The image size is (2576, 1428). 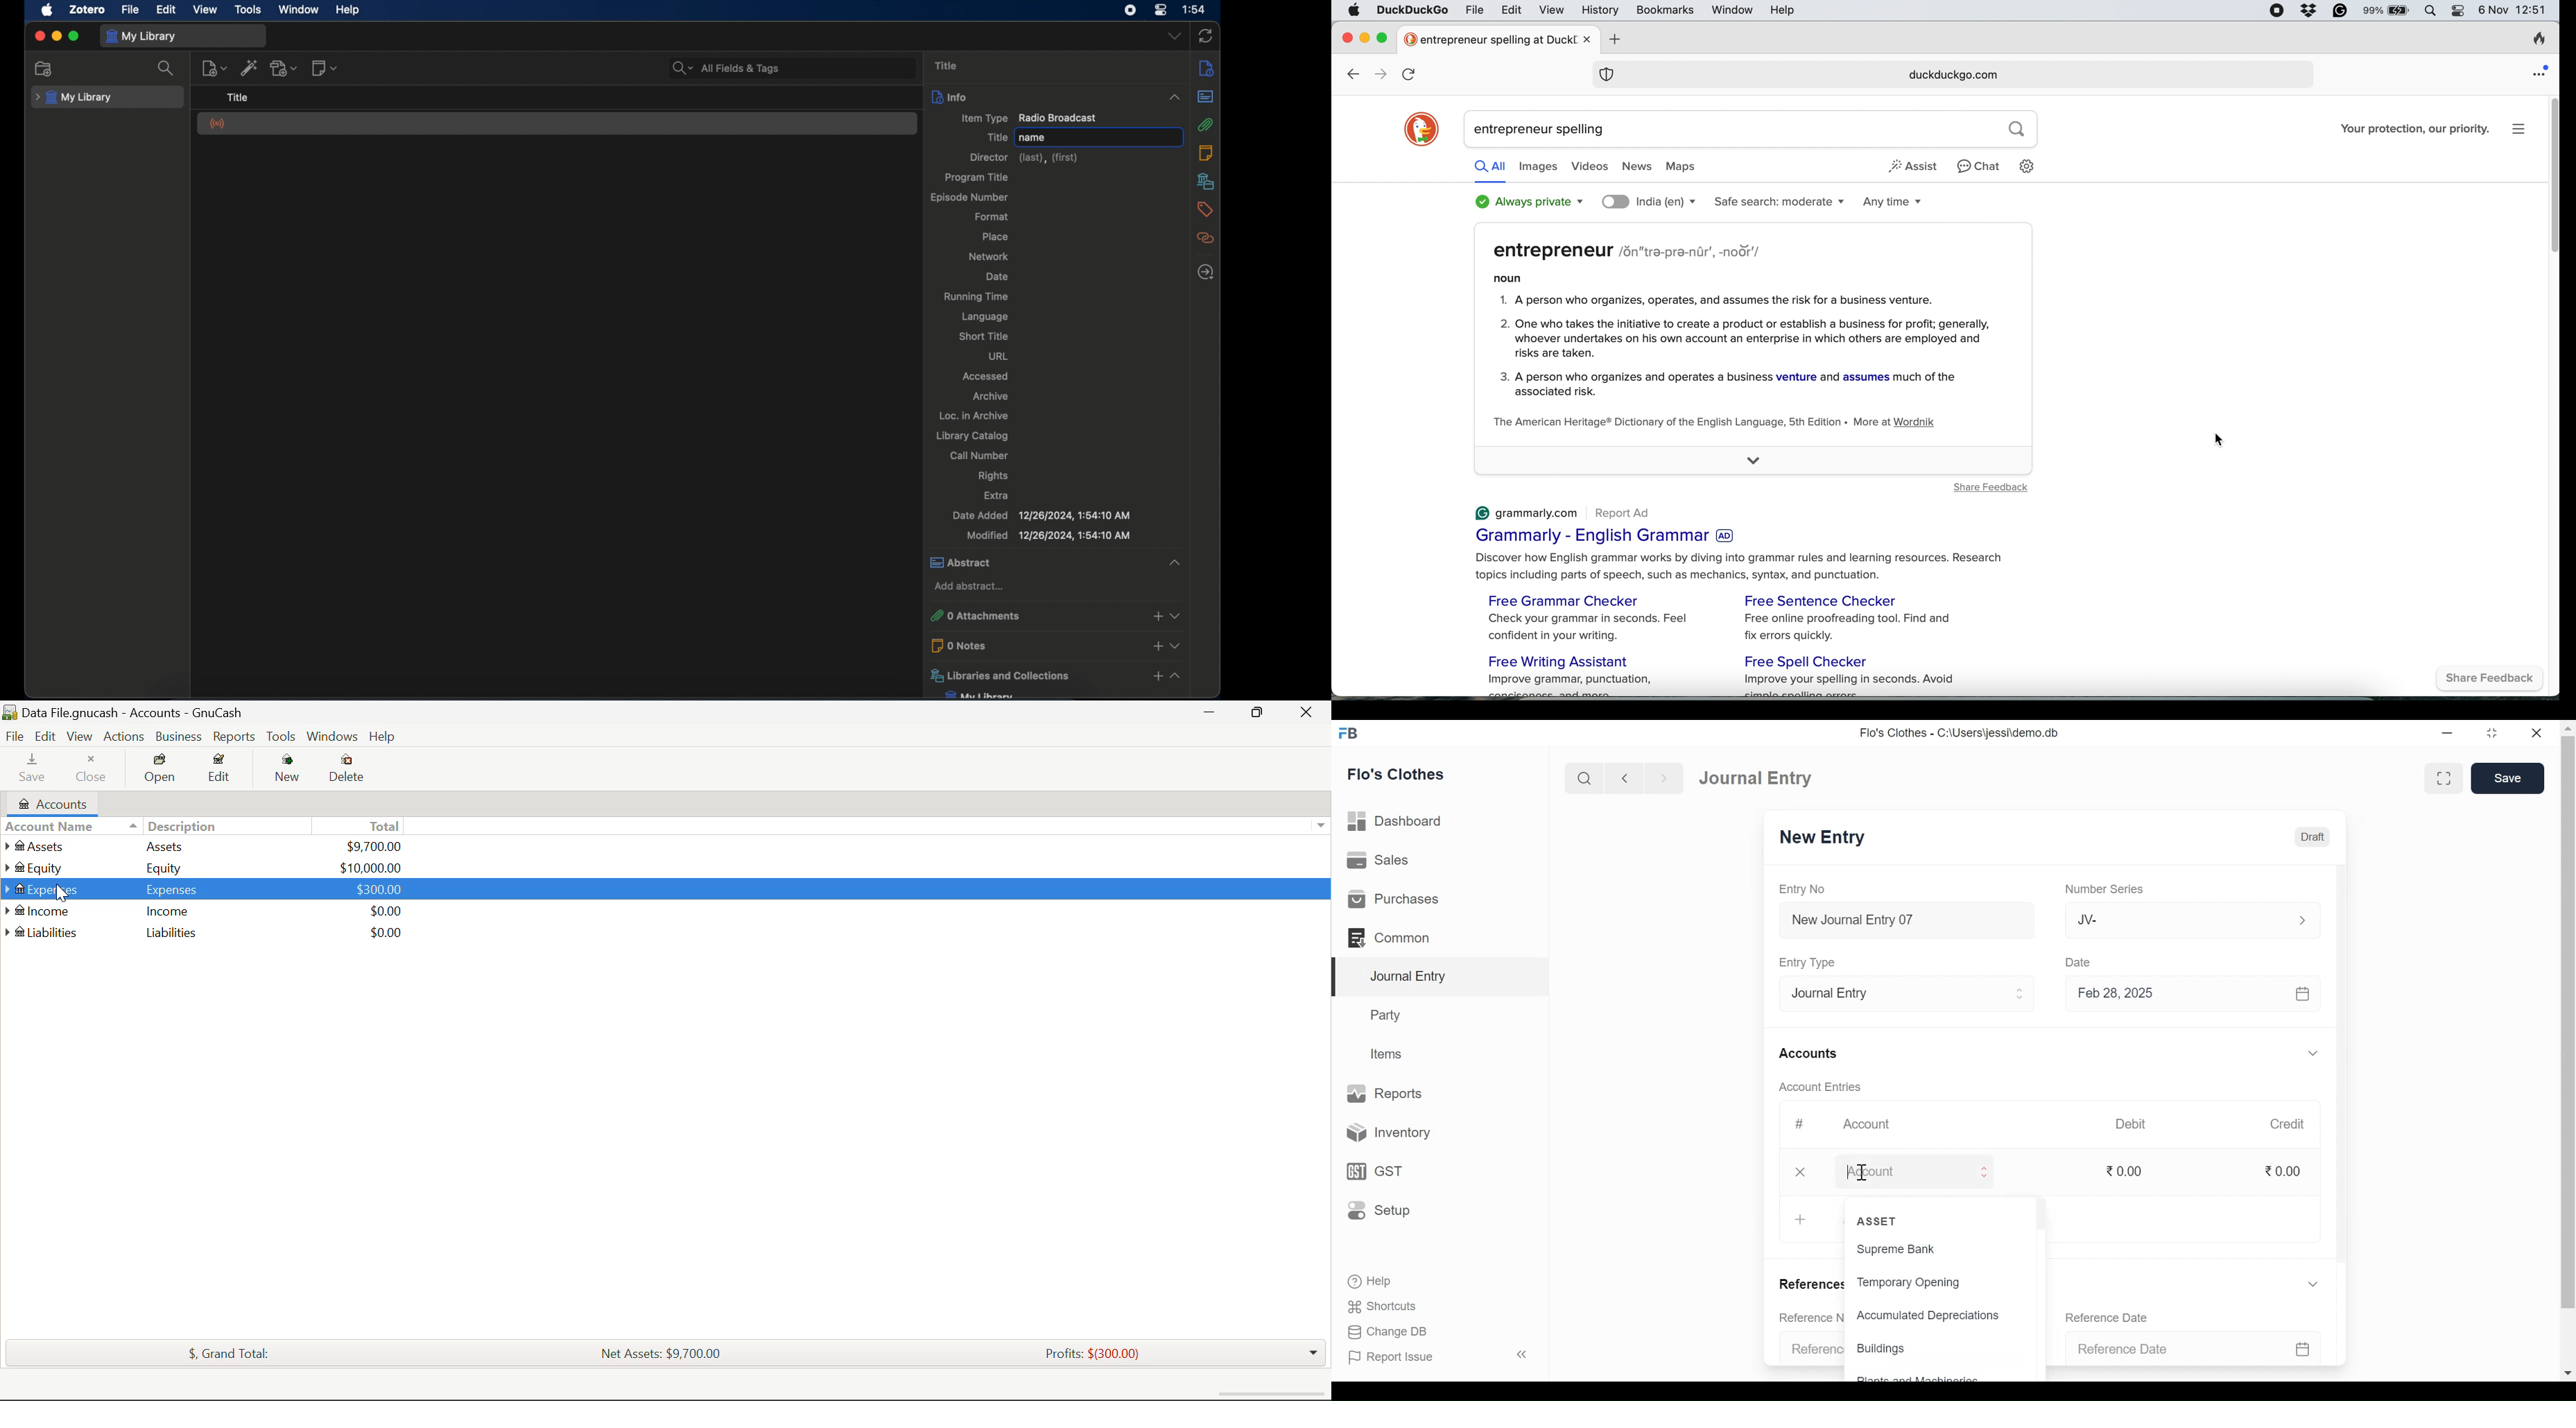 What do you see at coordinates (1054, 97) in the screenshot?
I see `info` at bounding box center [1054, 97].